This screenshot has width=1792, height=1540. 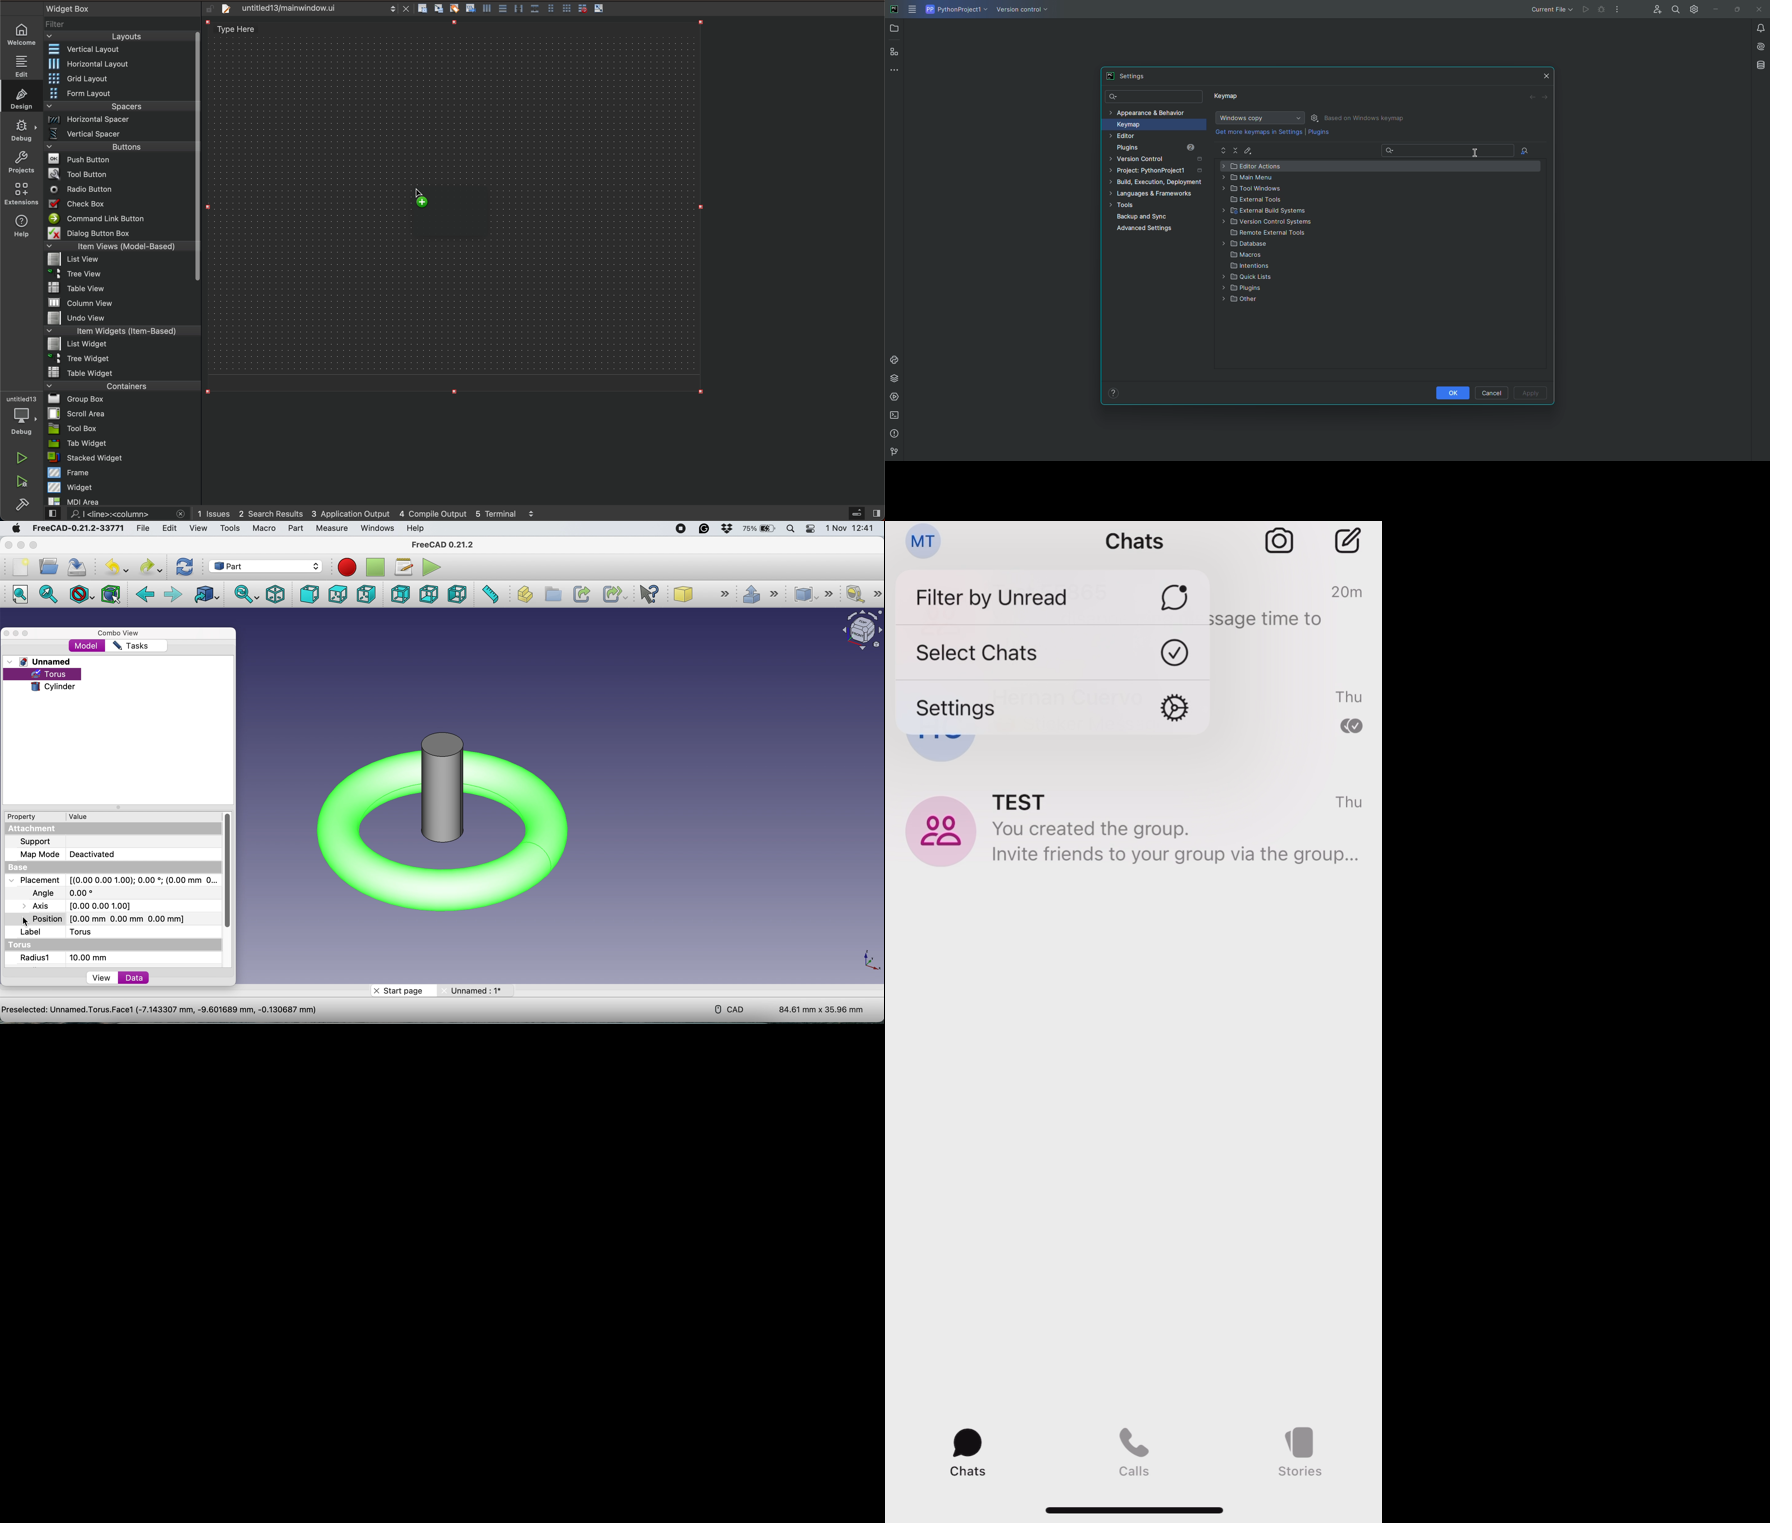 I want to click on stacked widget, so click(x=120, y=459).